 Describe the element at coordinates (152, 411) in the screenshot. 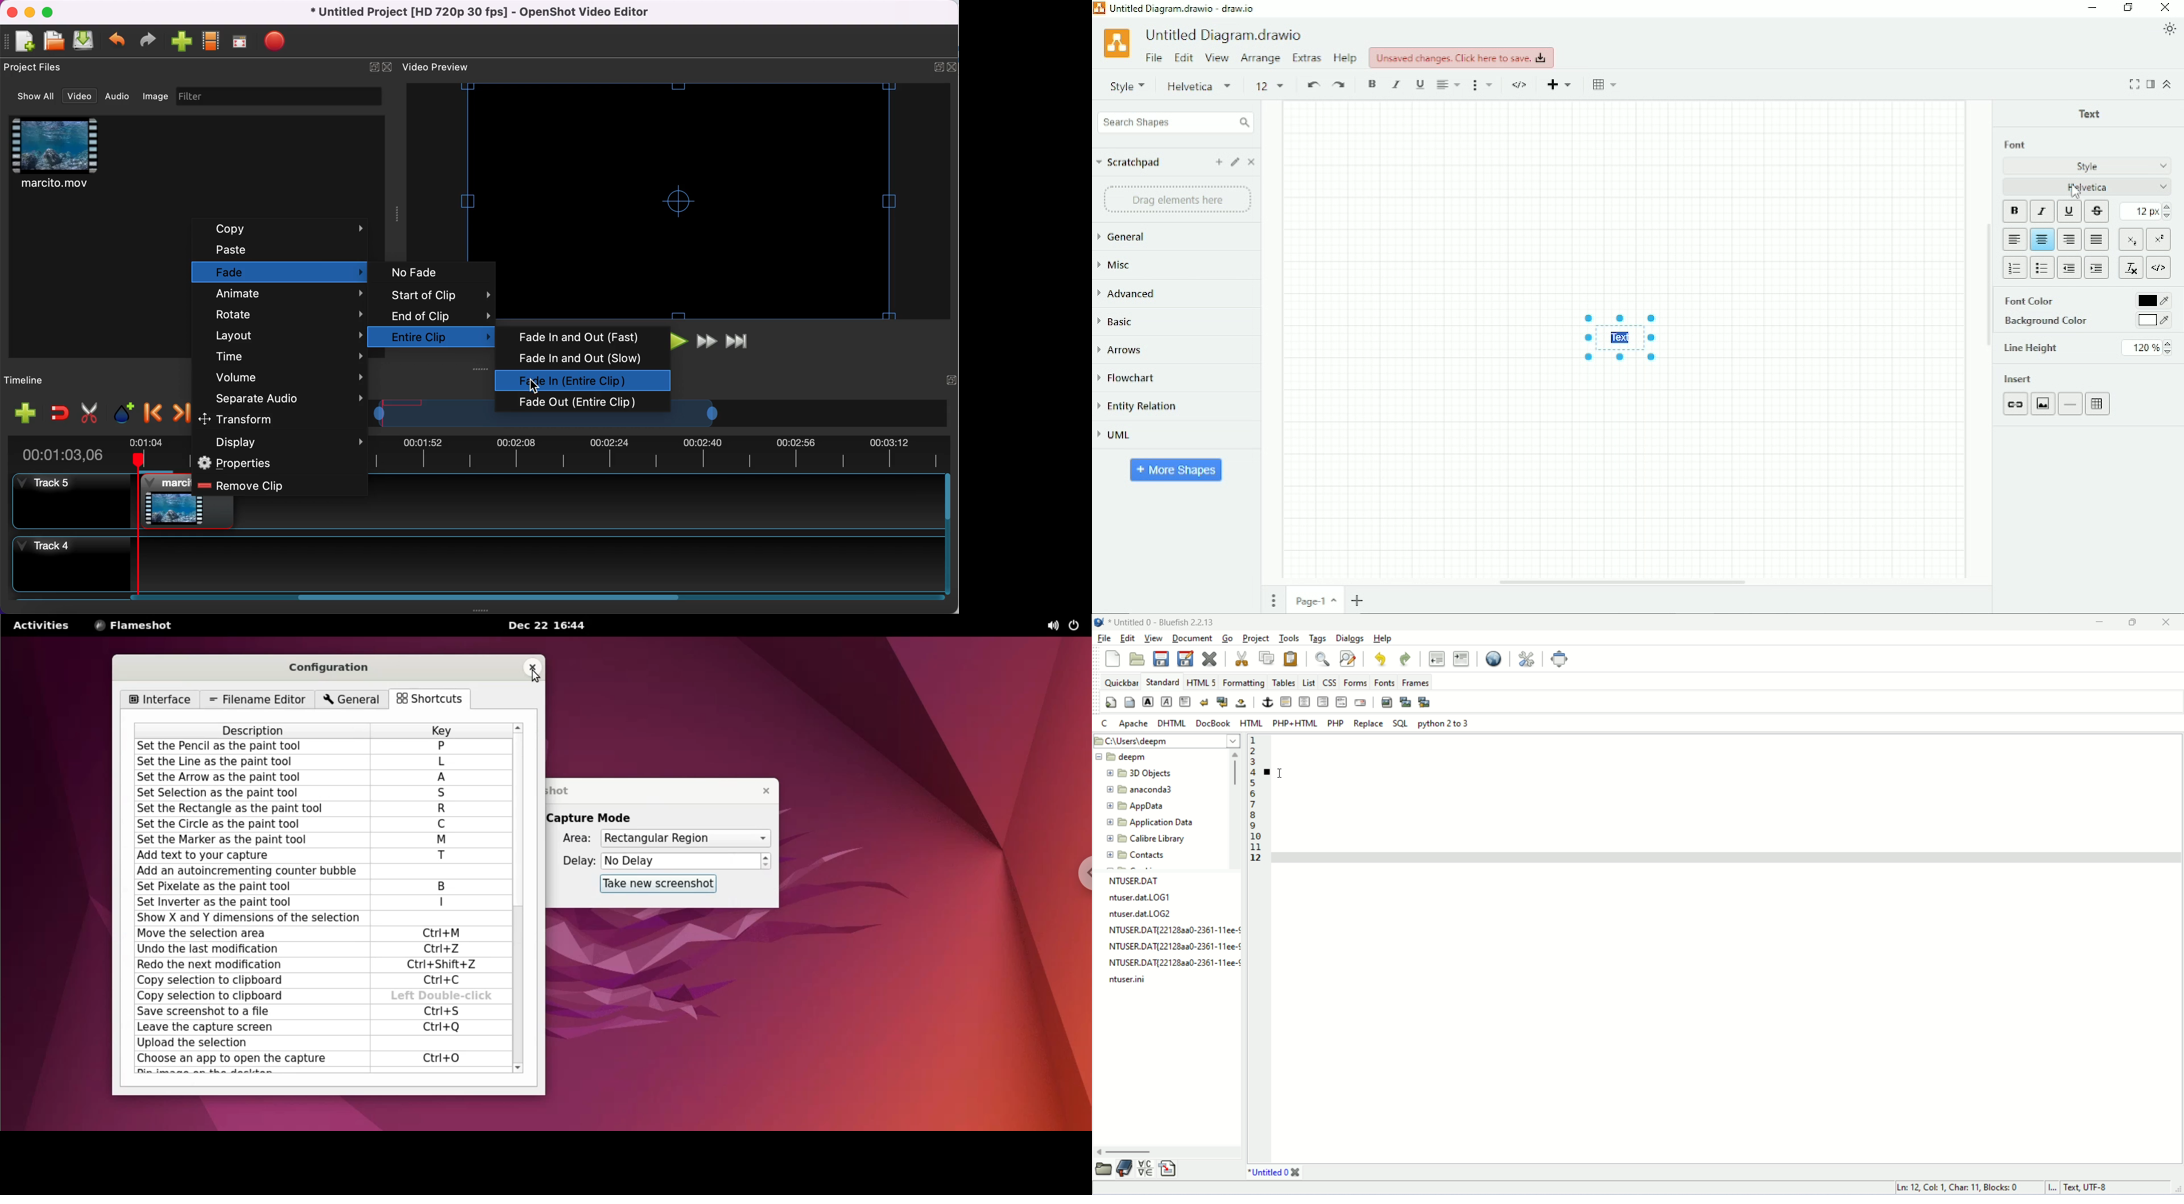

I see `previous marker` at that location.